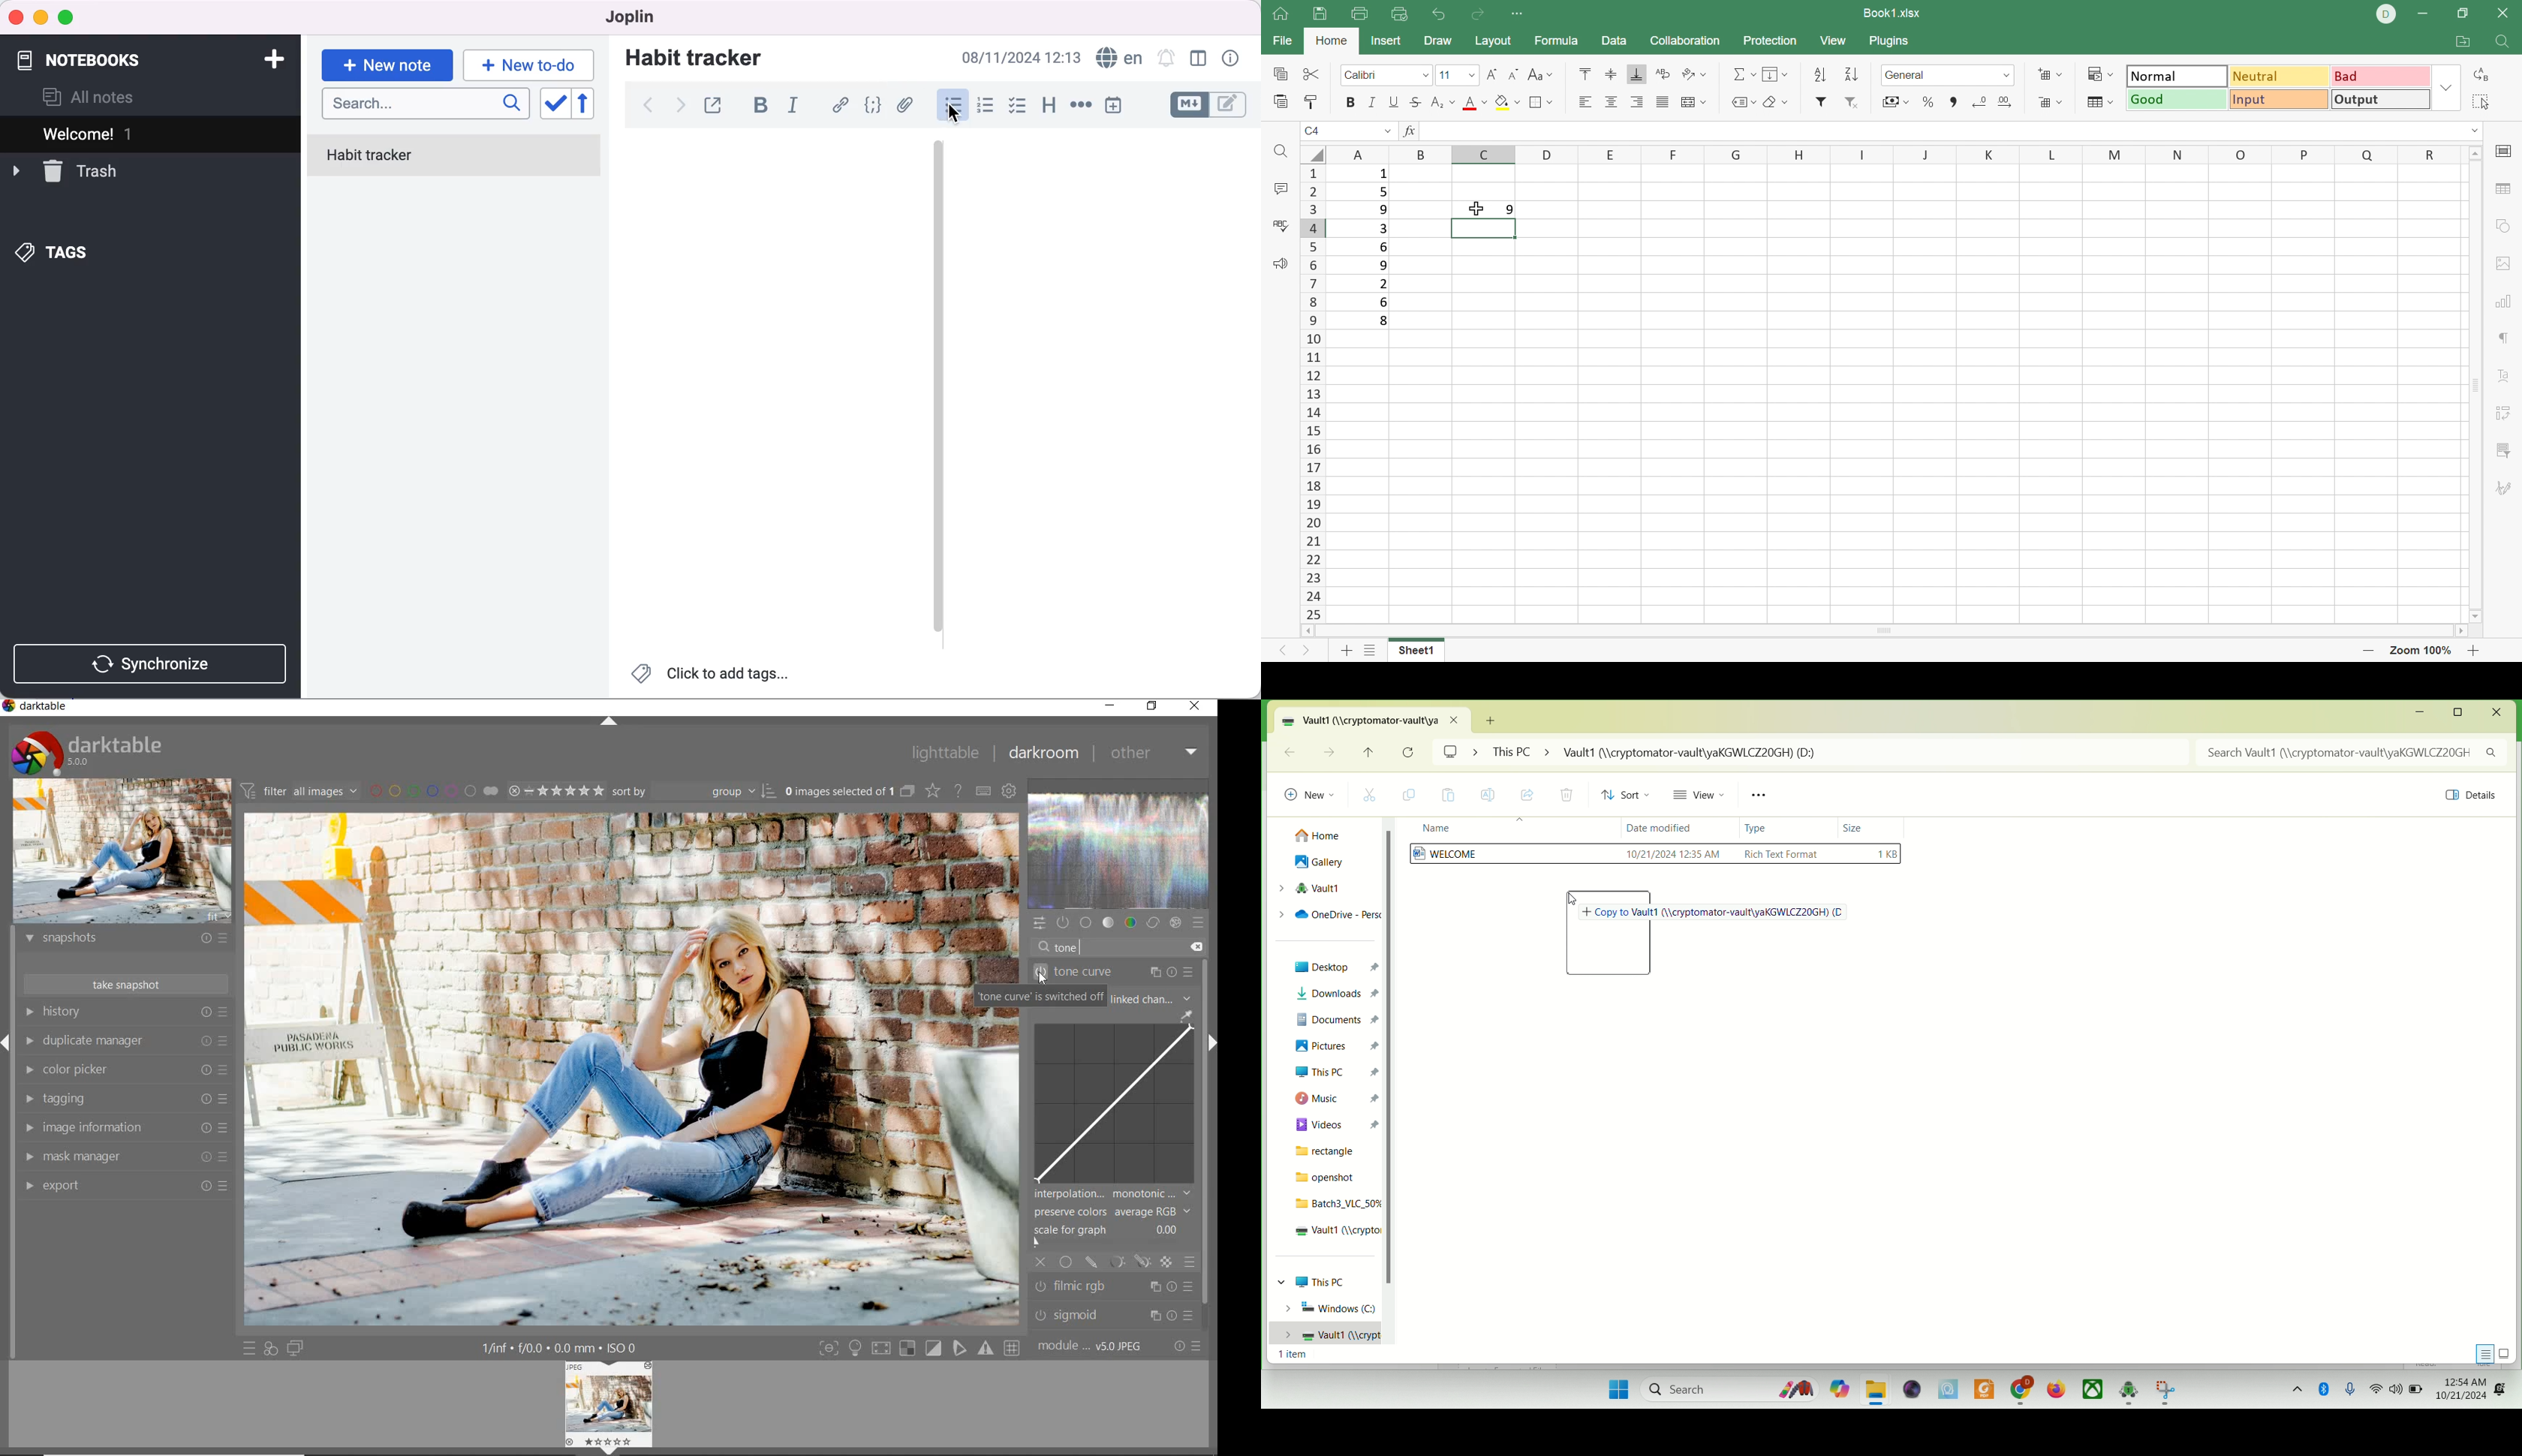 The image size is (2548, 1456). I want to click on Format table as template, so click(2099, 102).